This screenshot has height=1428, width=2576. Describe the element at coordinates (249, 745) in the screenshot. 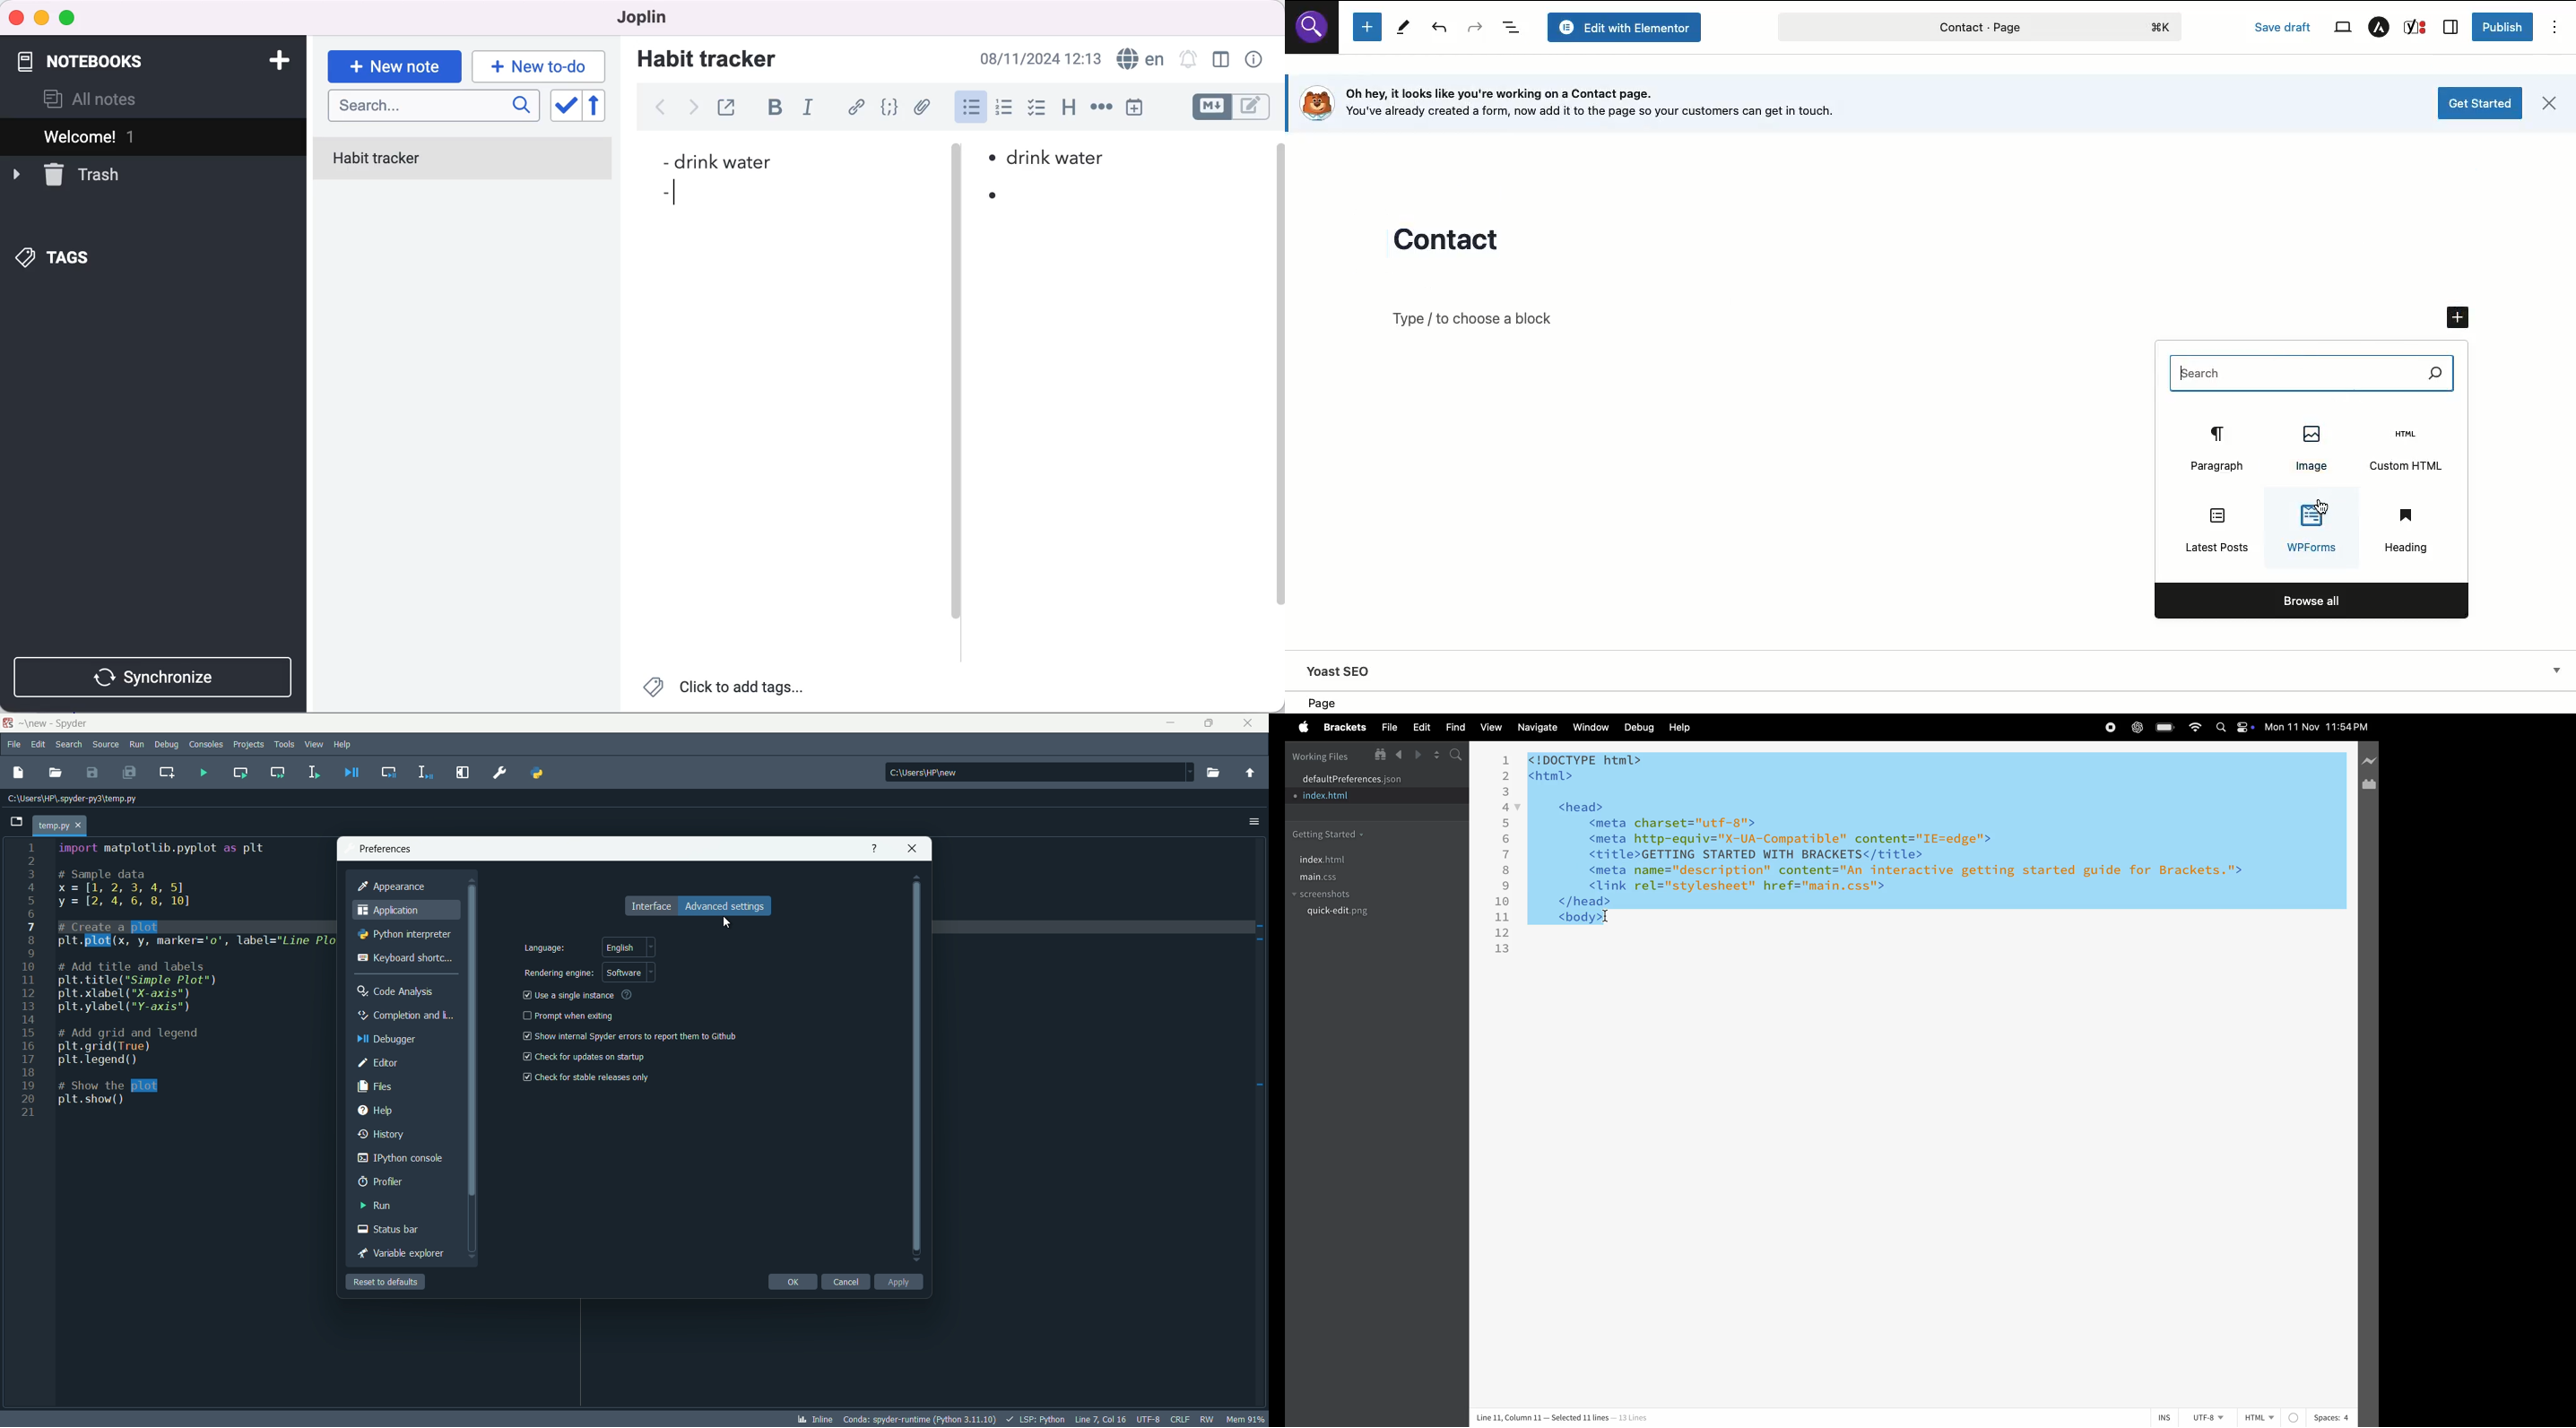

I see `projects` at that location.